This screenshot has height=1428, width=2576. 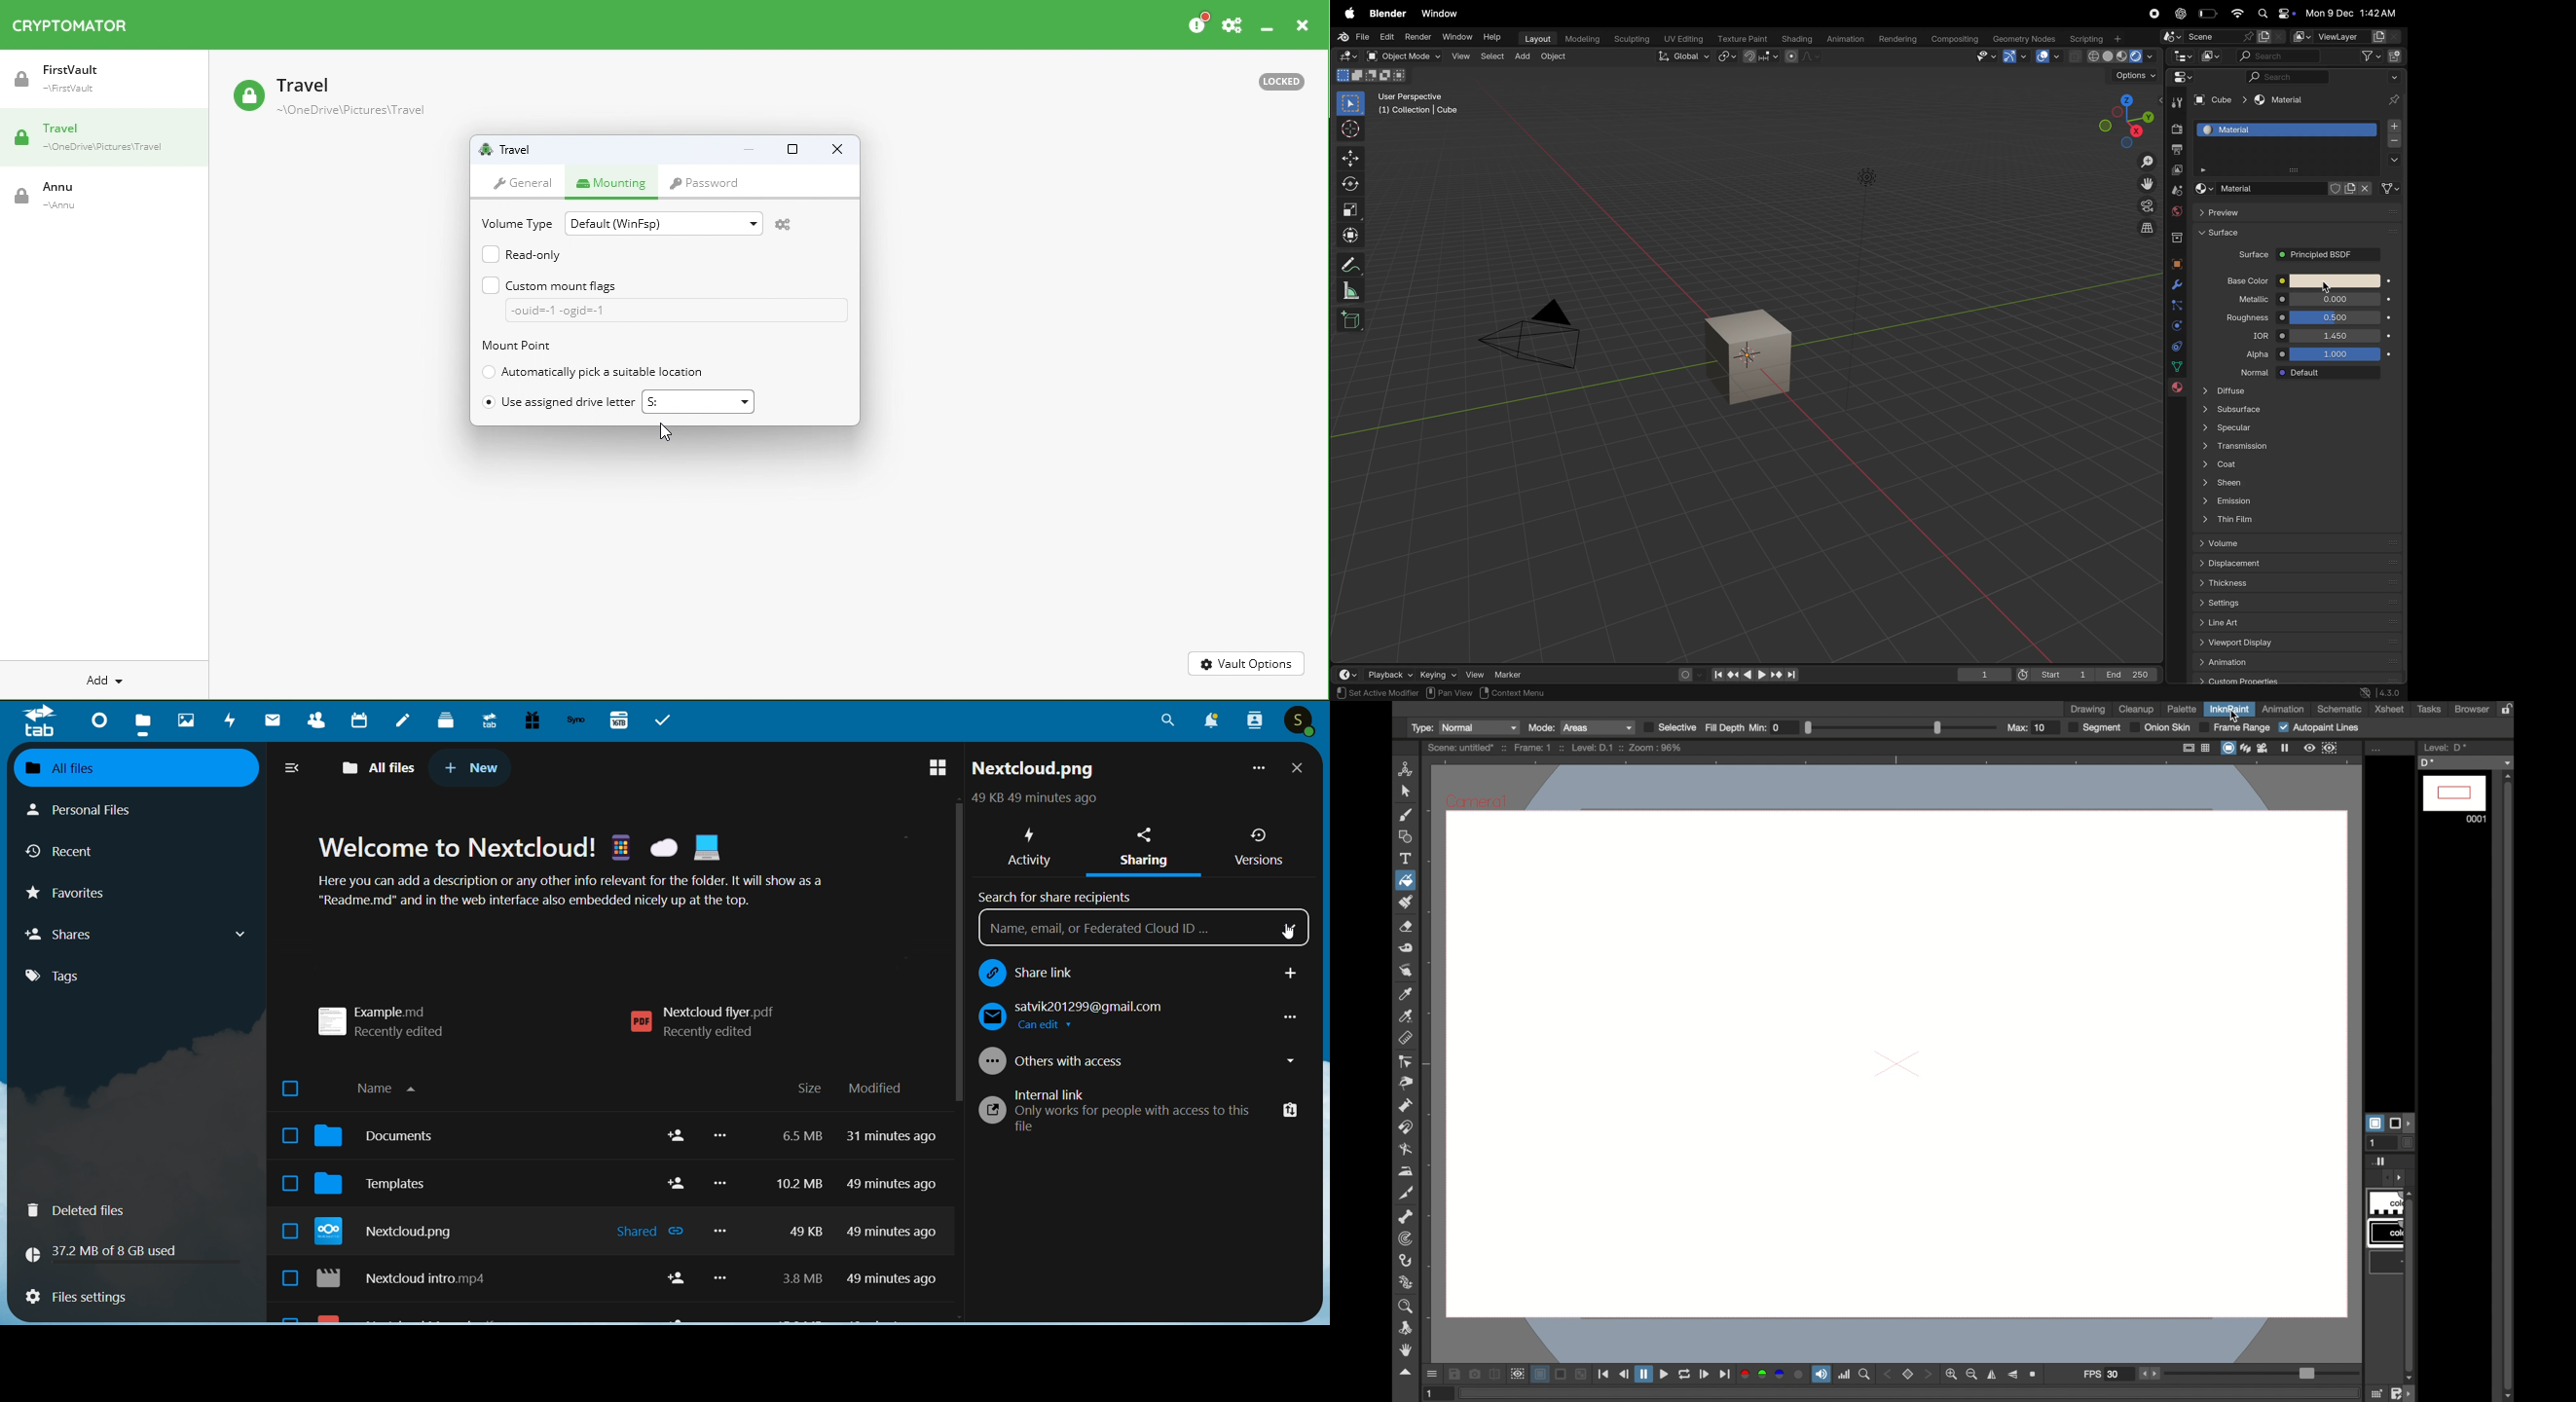 I want to click on auuto keying, so click(x=1684, y=674).